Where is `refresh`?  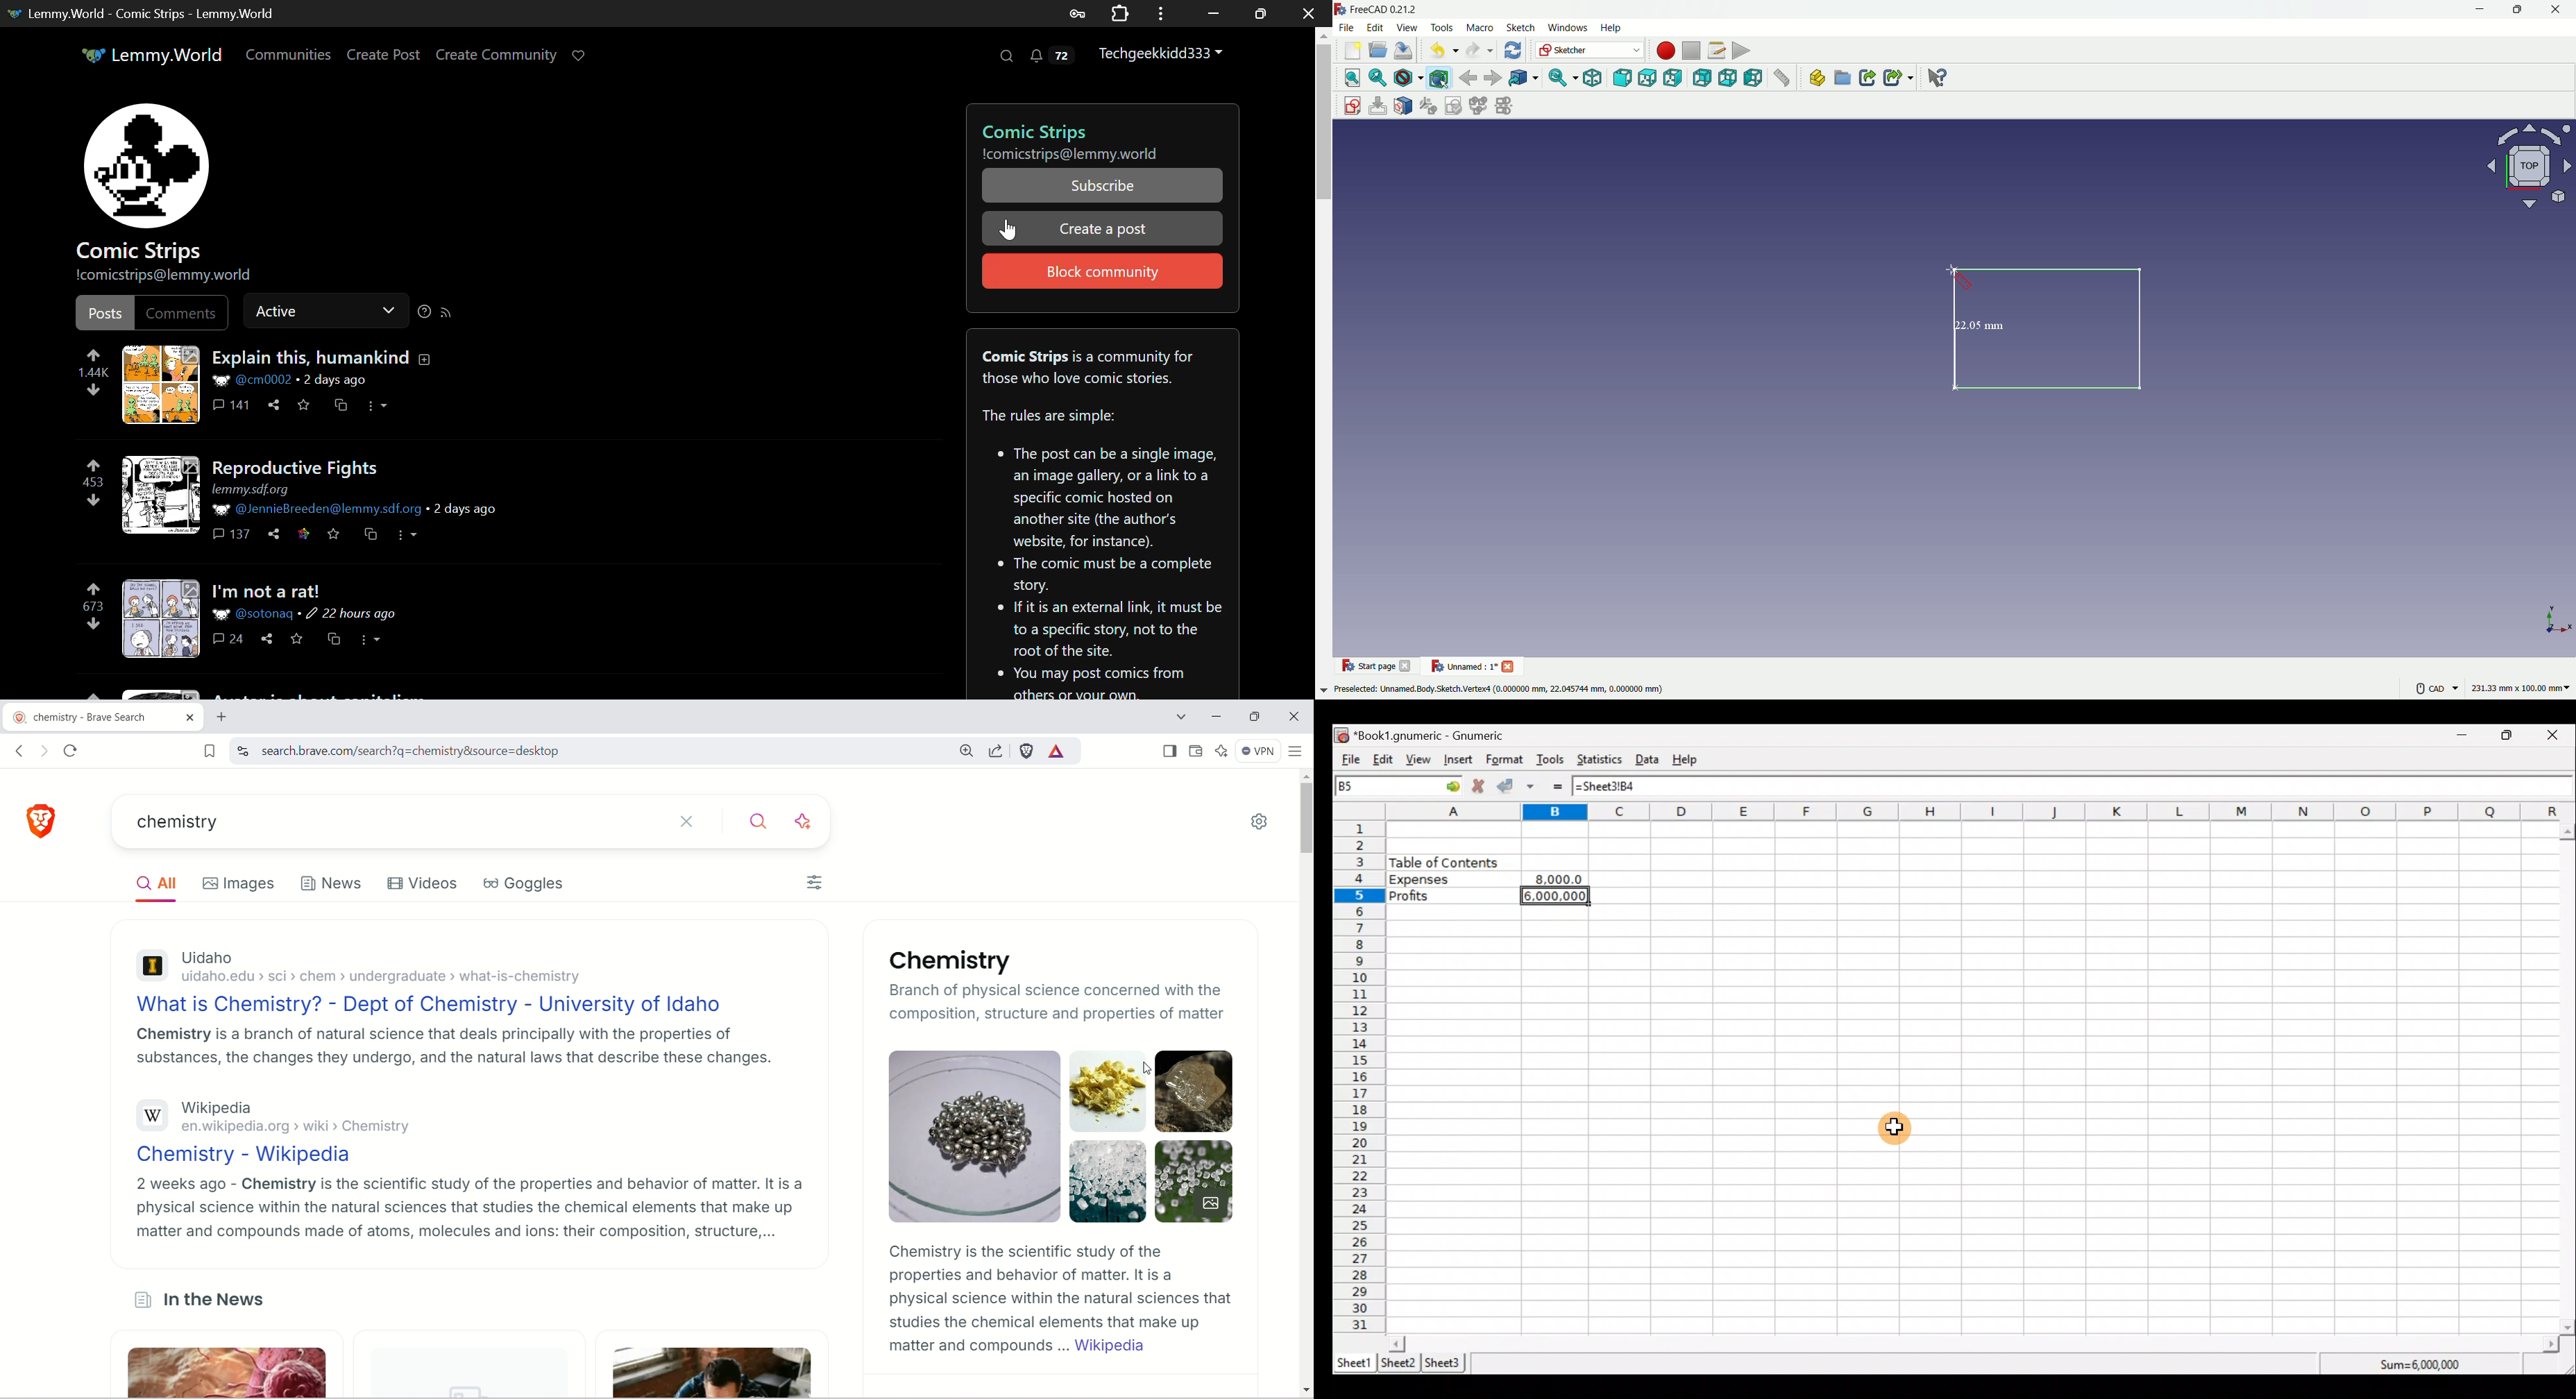
refresh is located at coordinates (1511, 51).